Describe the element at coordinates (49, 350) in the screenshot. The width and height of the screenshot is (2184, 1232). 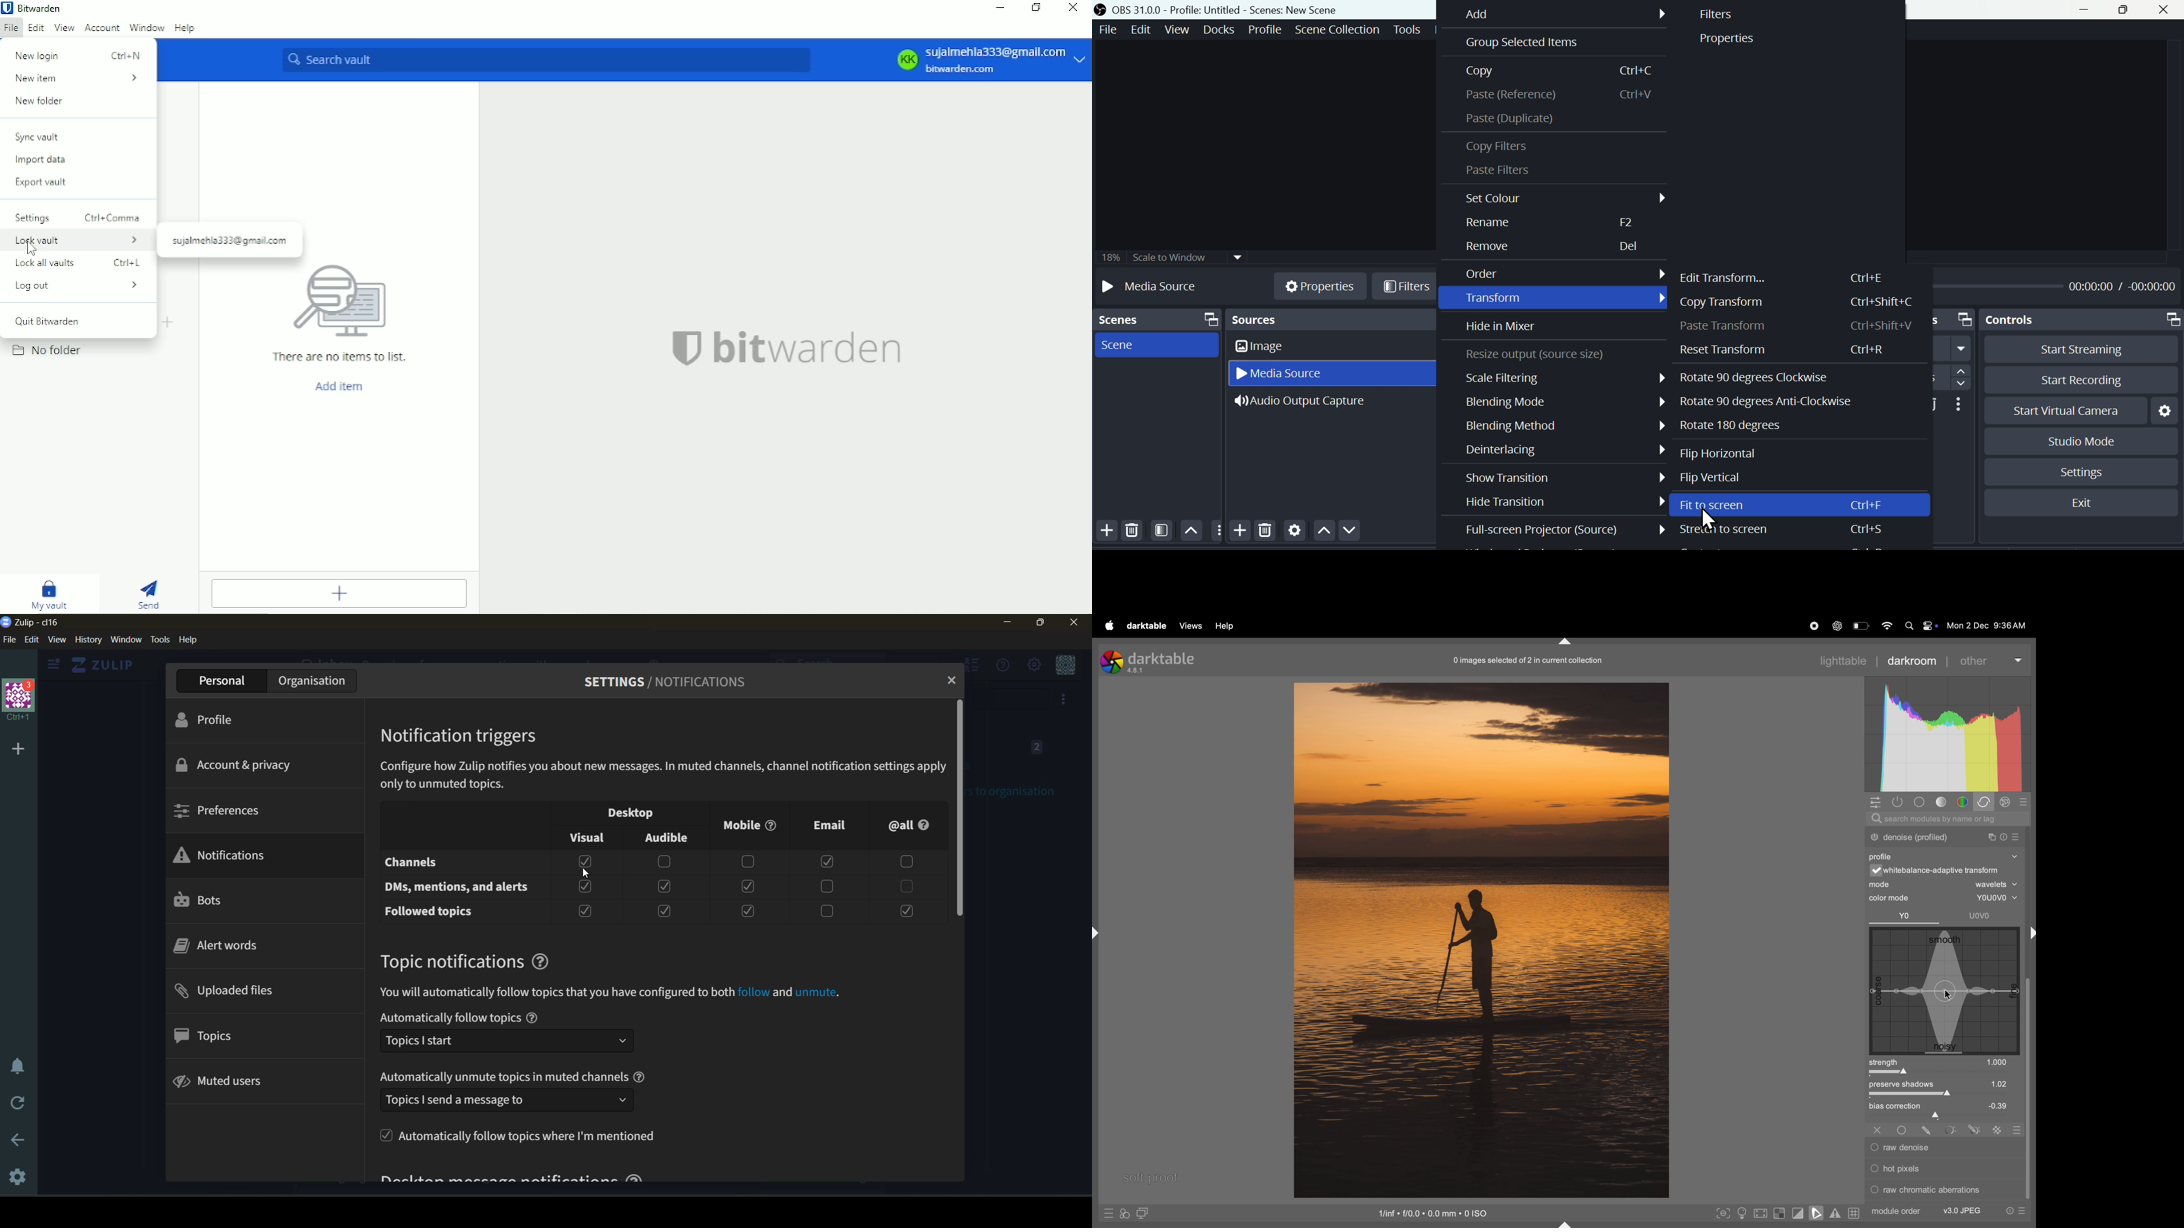
I see `No folder` at that location.